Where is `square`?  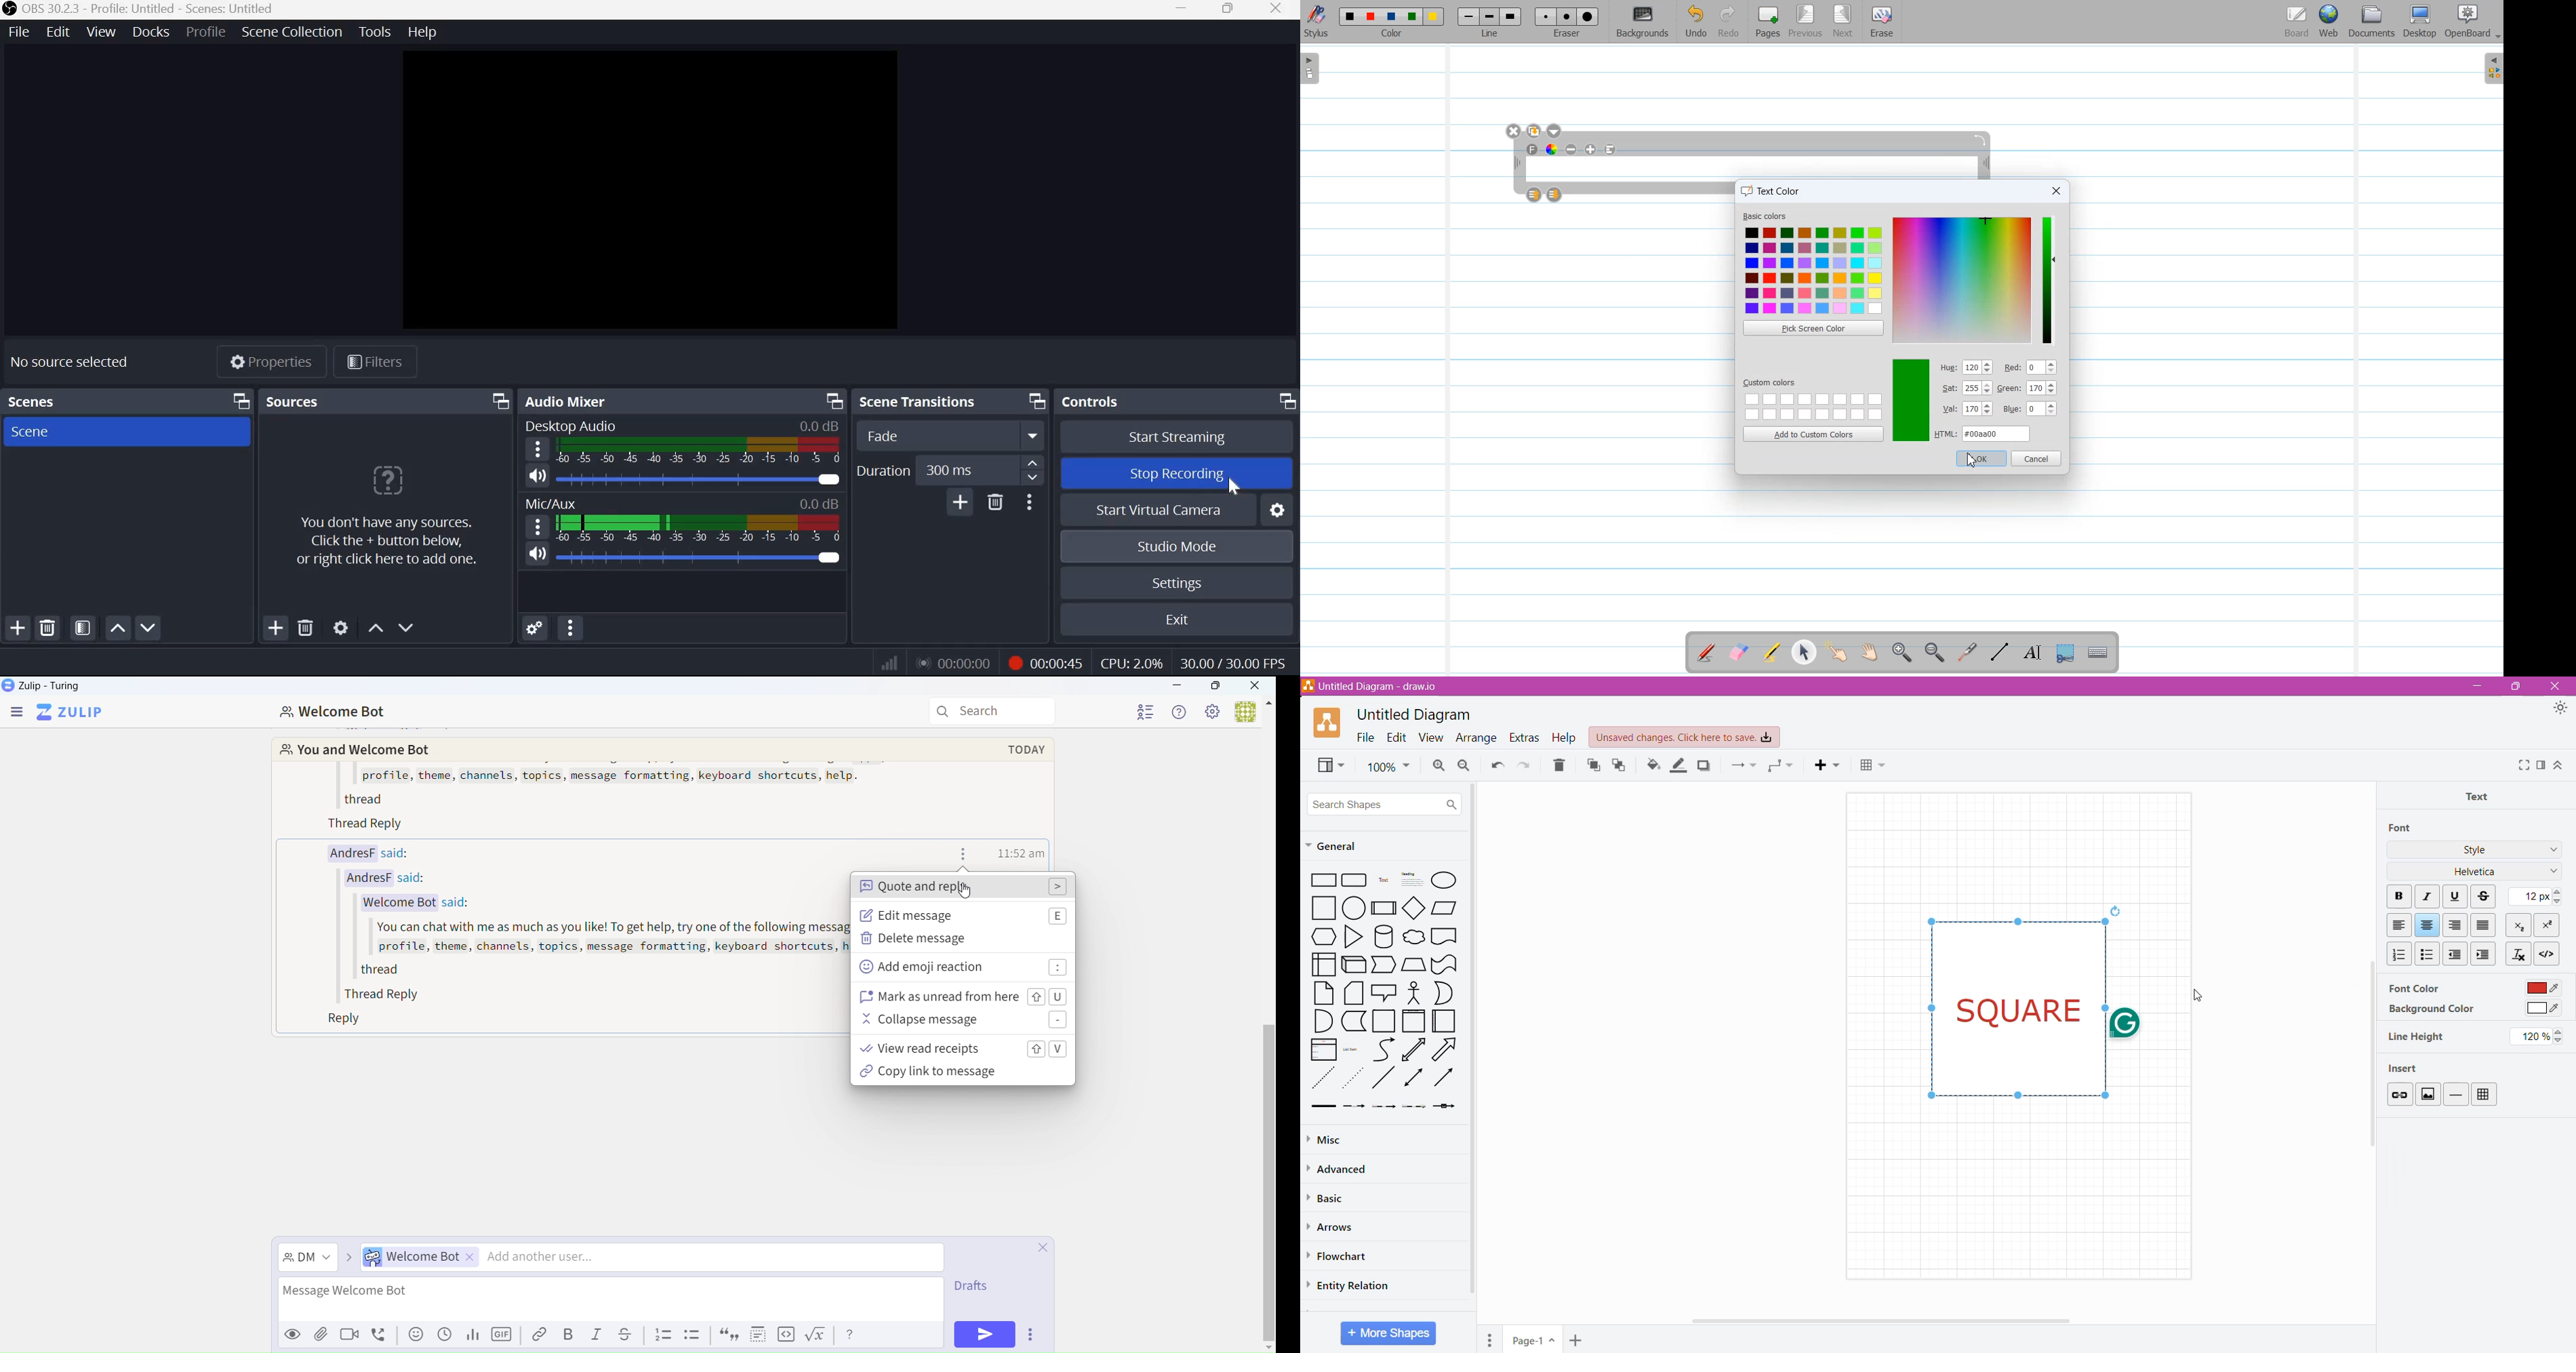
square is located at coordinates (1319, 908).